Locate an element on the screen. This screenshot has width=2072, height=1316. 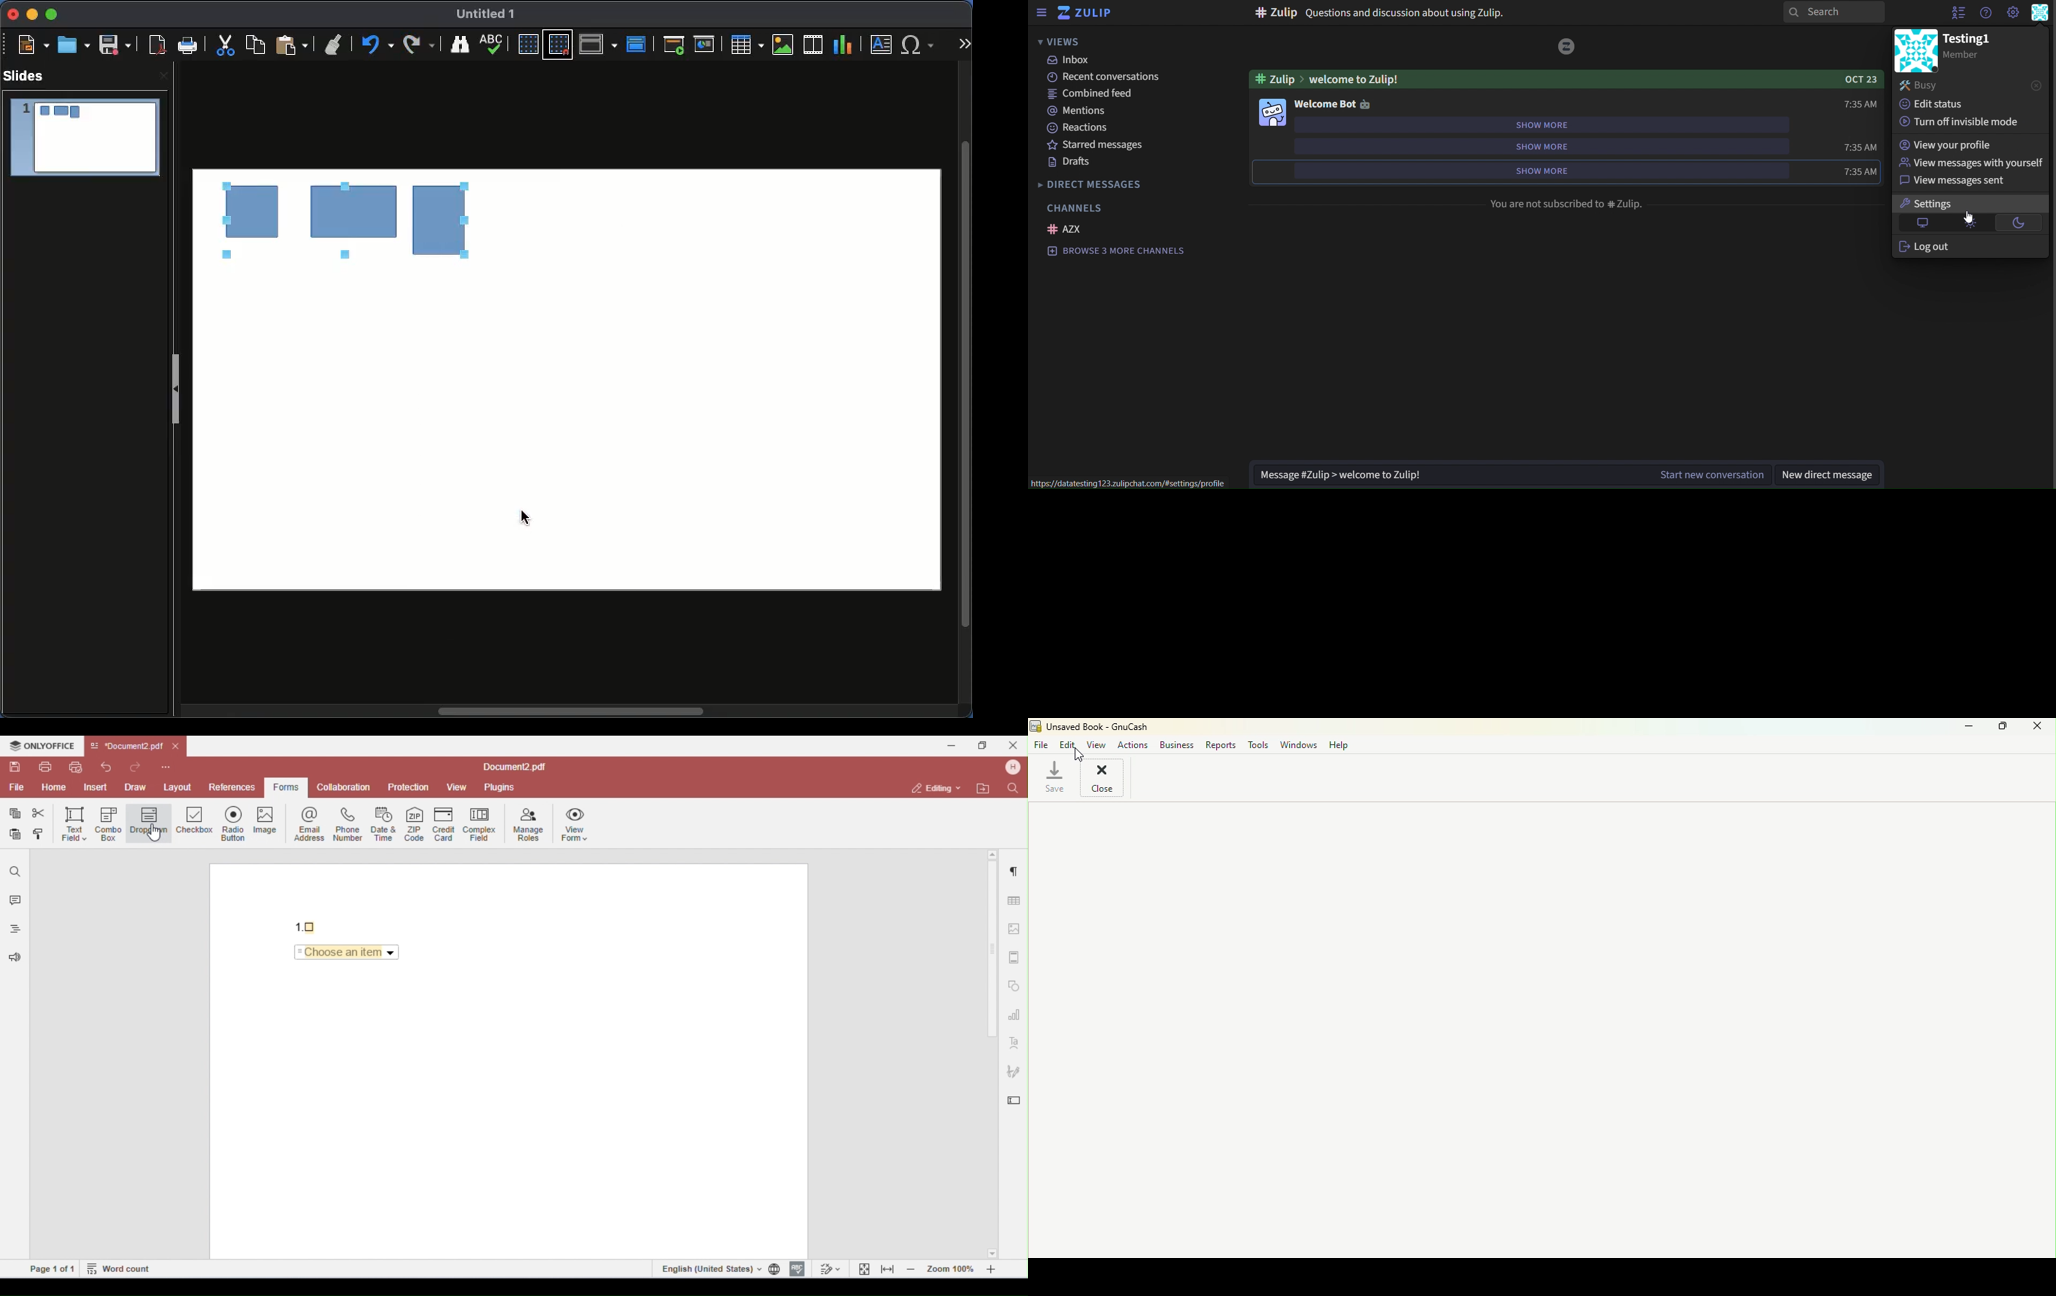
reactions is located at coordinates (1081, 128).